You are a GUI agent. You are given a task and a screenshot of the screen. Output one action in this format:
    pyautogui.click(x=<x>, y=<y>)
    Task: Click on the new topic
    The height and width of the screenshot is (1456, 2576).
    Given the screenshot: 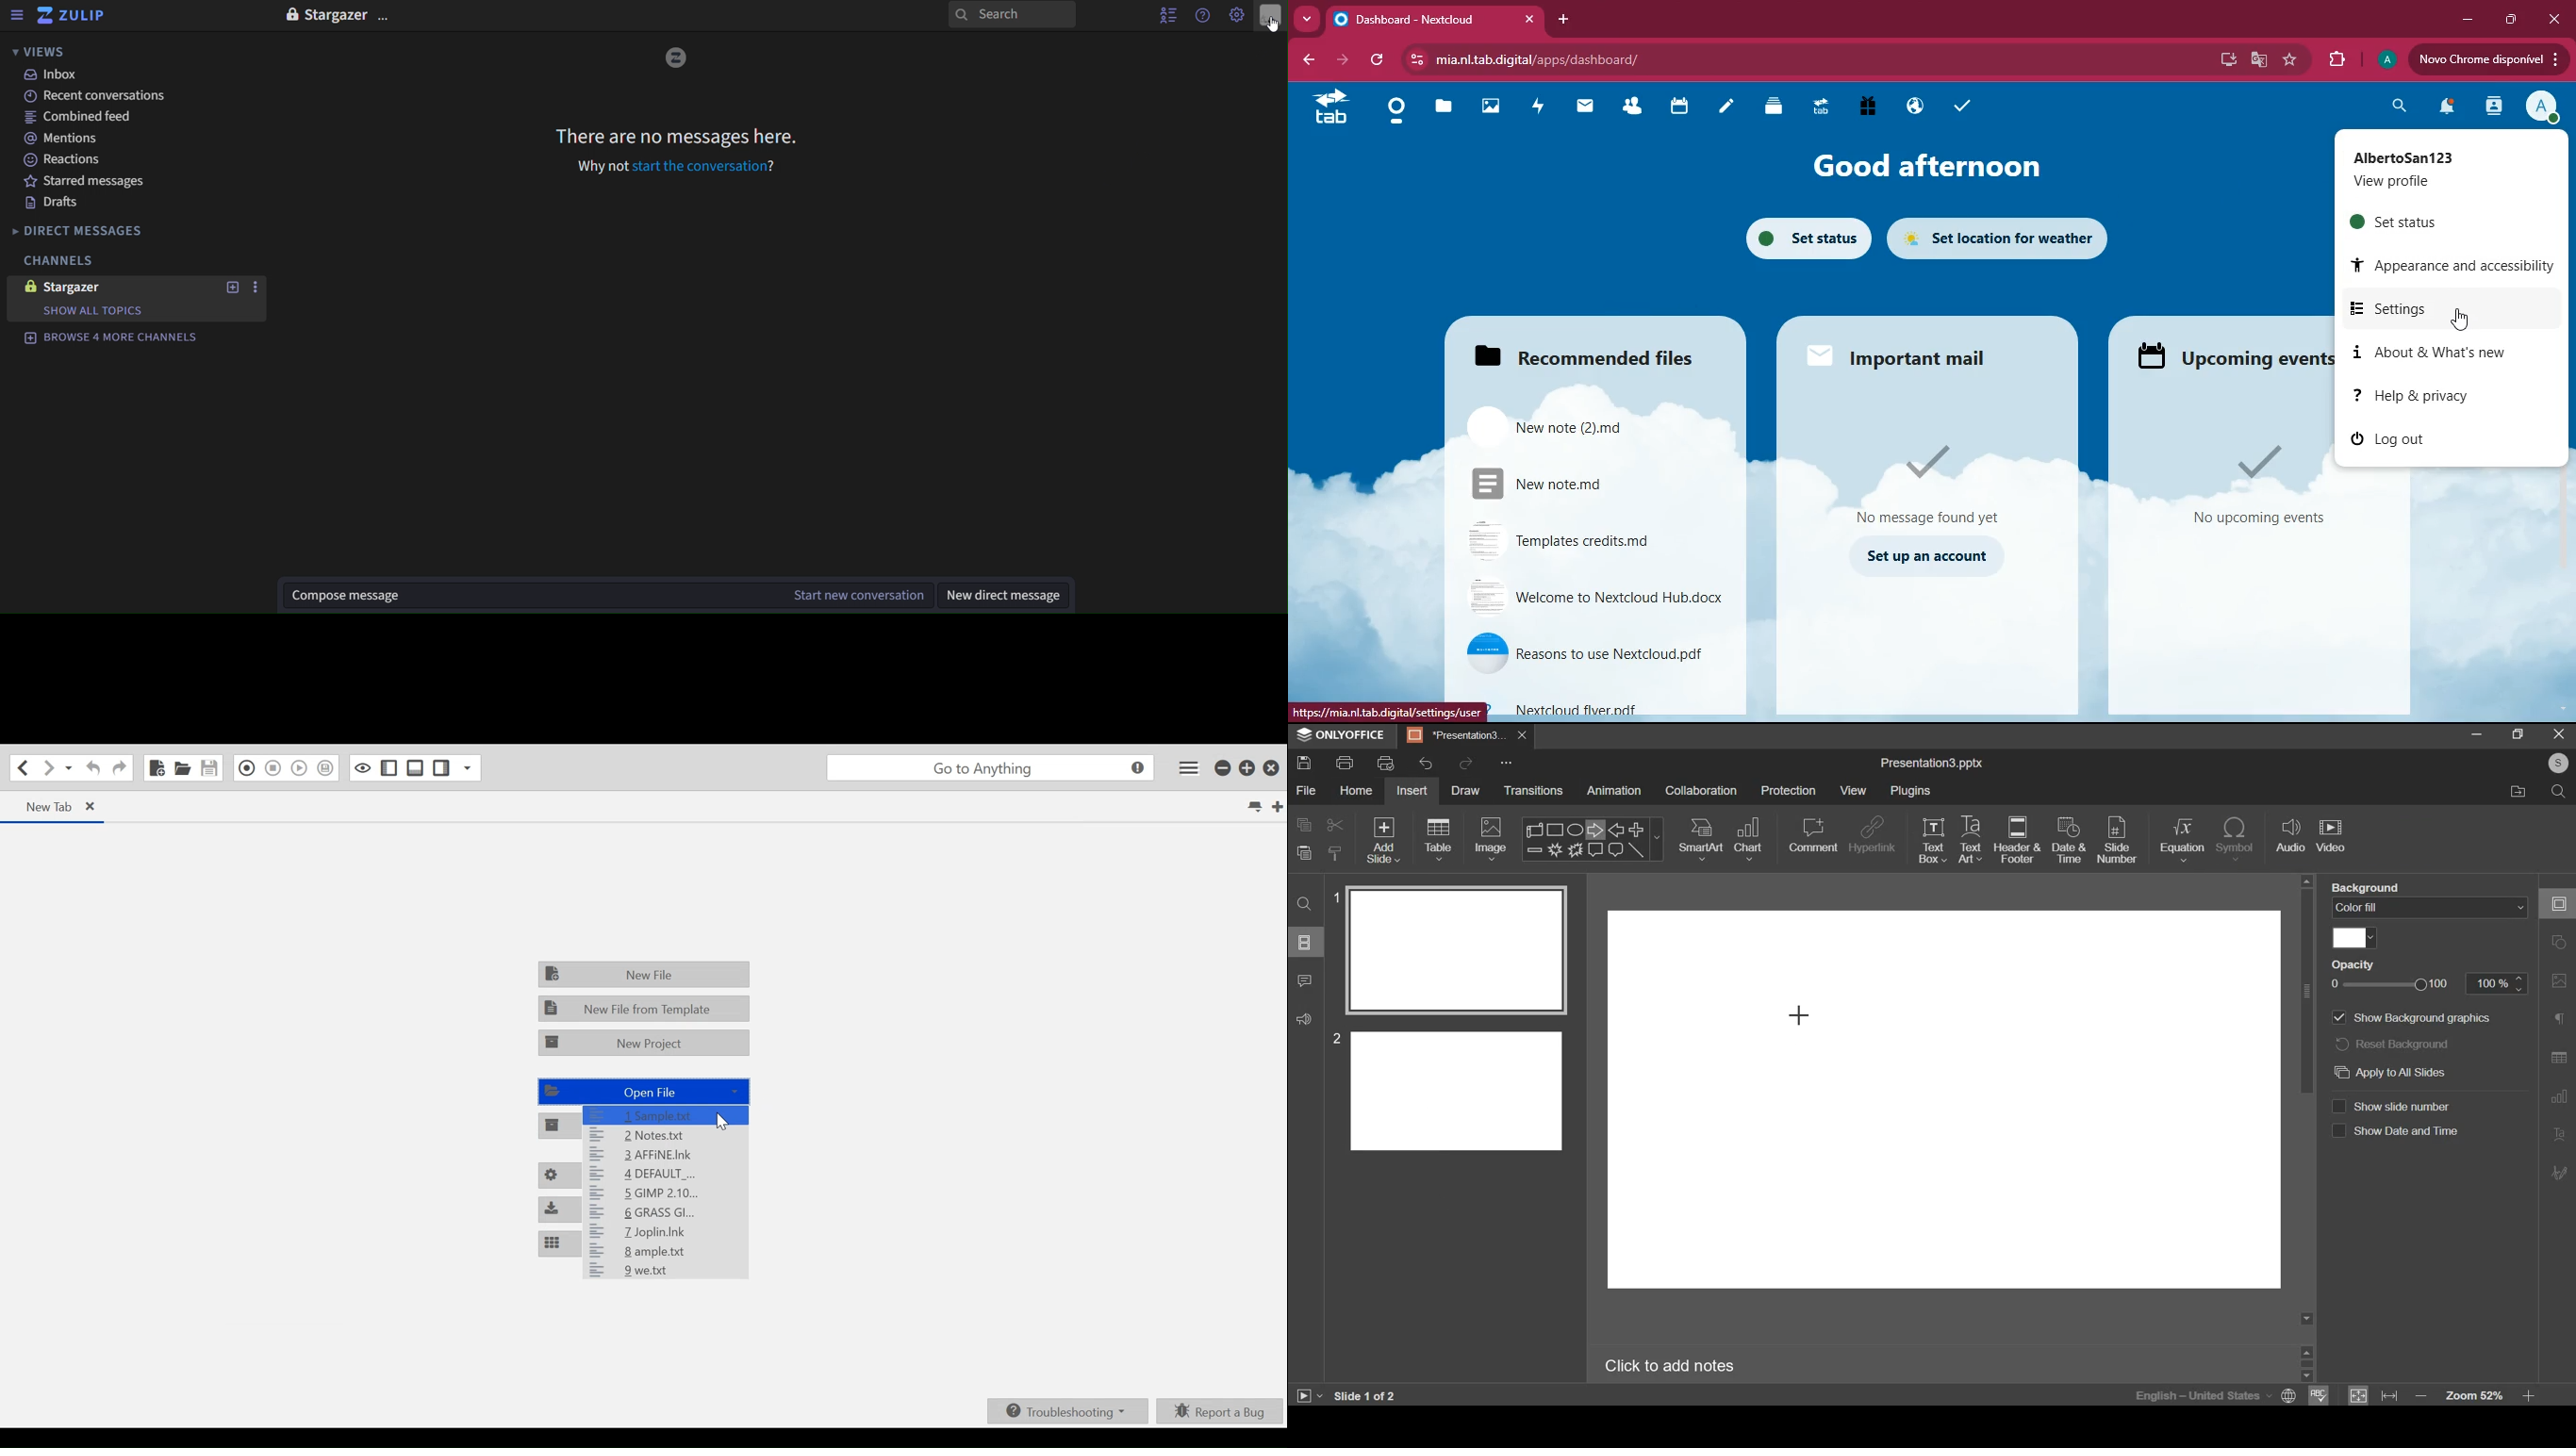 What is the action you would take?
    pyautogui.click(x=233, y=289)
    